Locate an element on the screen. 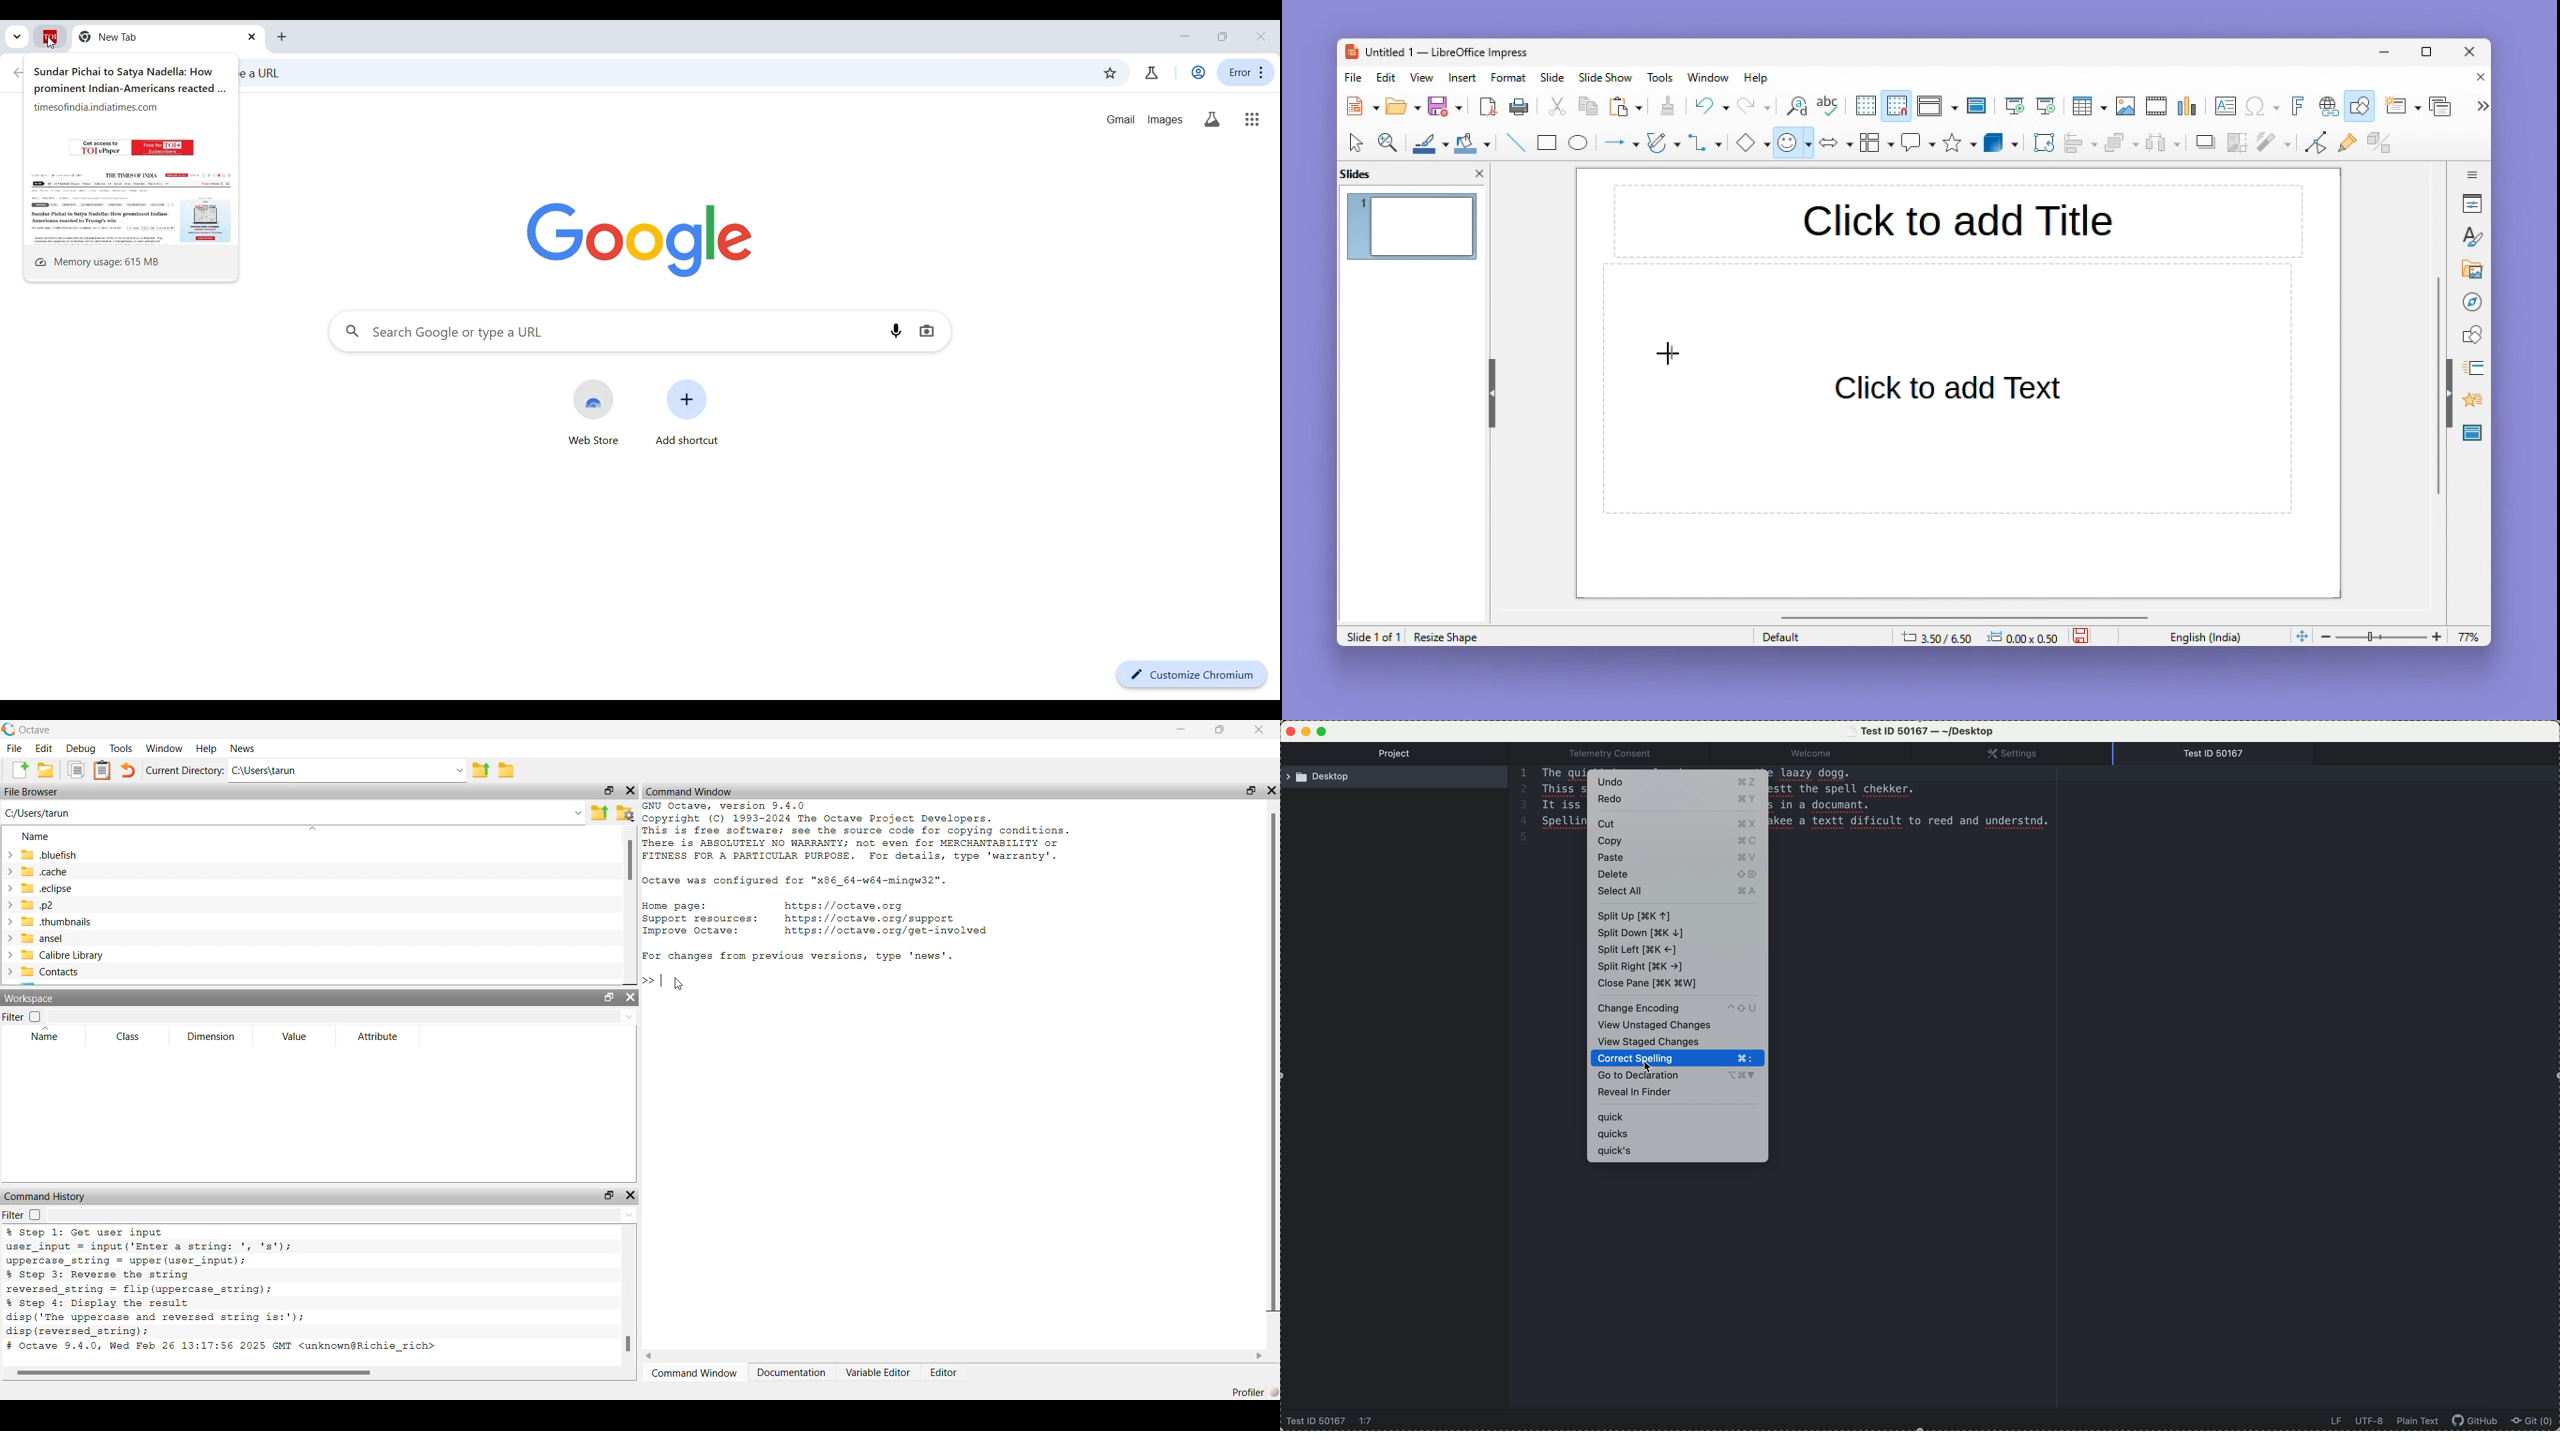 The image size is (2576, 1456). Cuboid is located at coordinates (2001, 144).